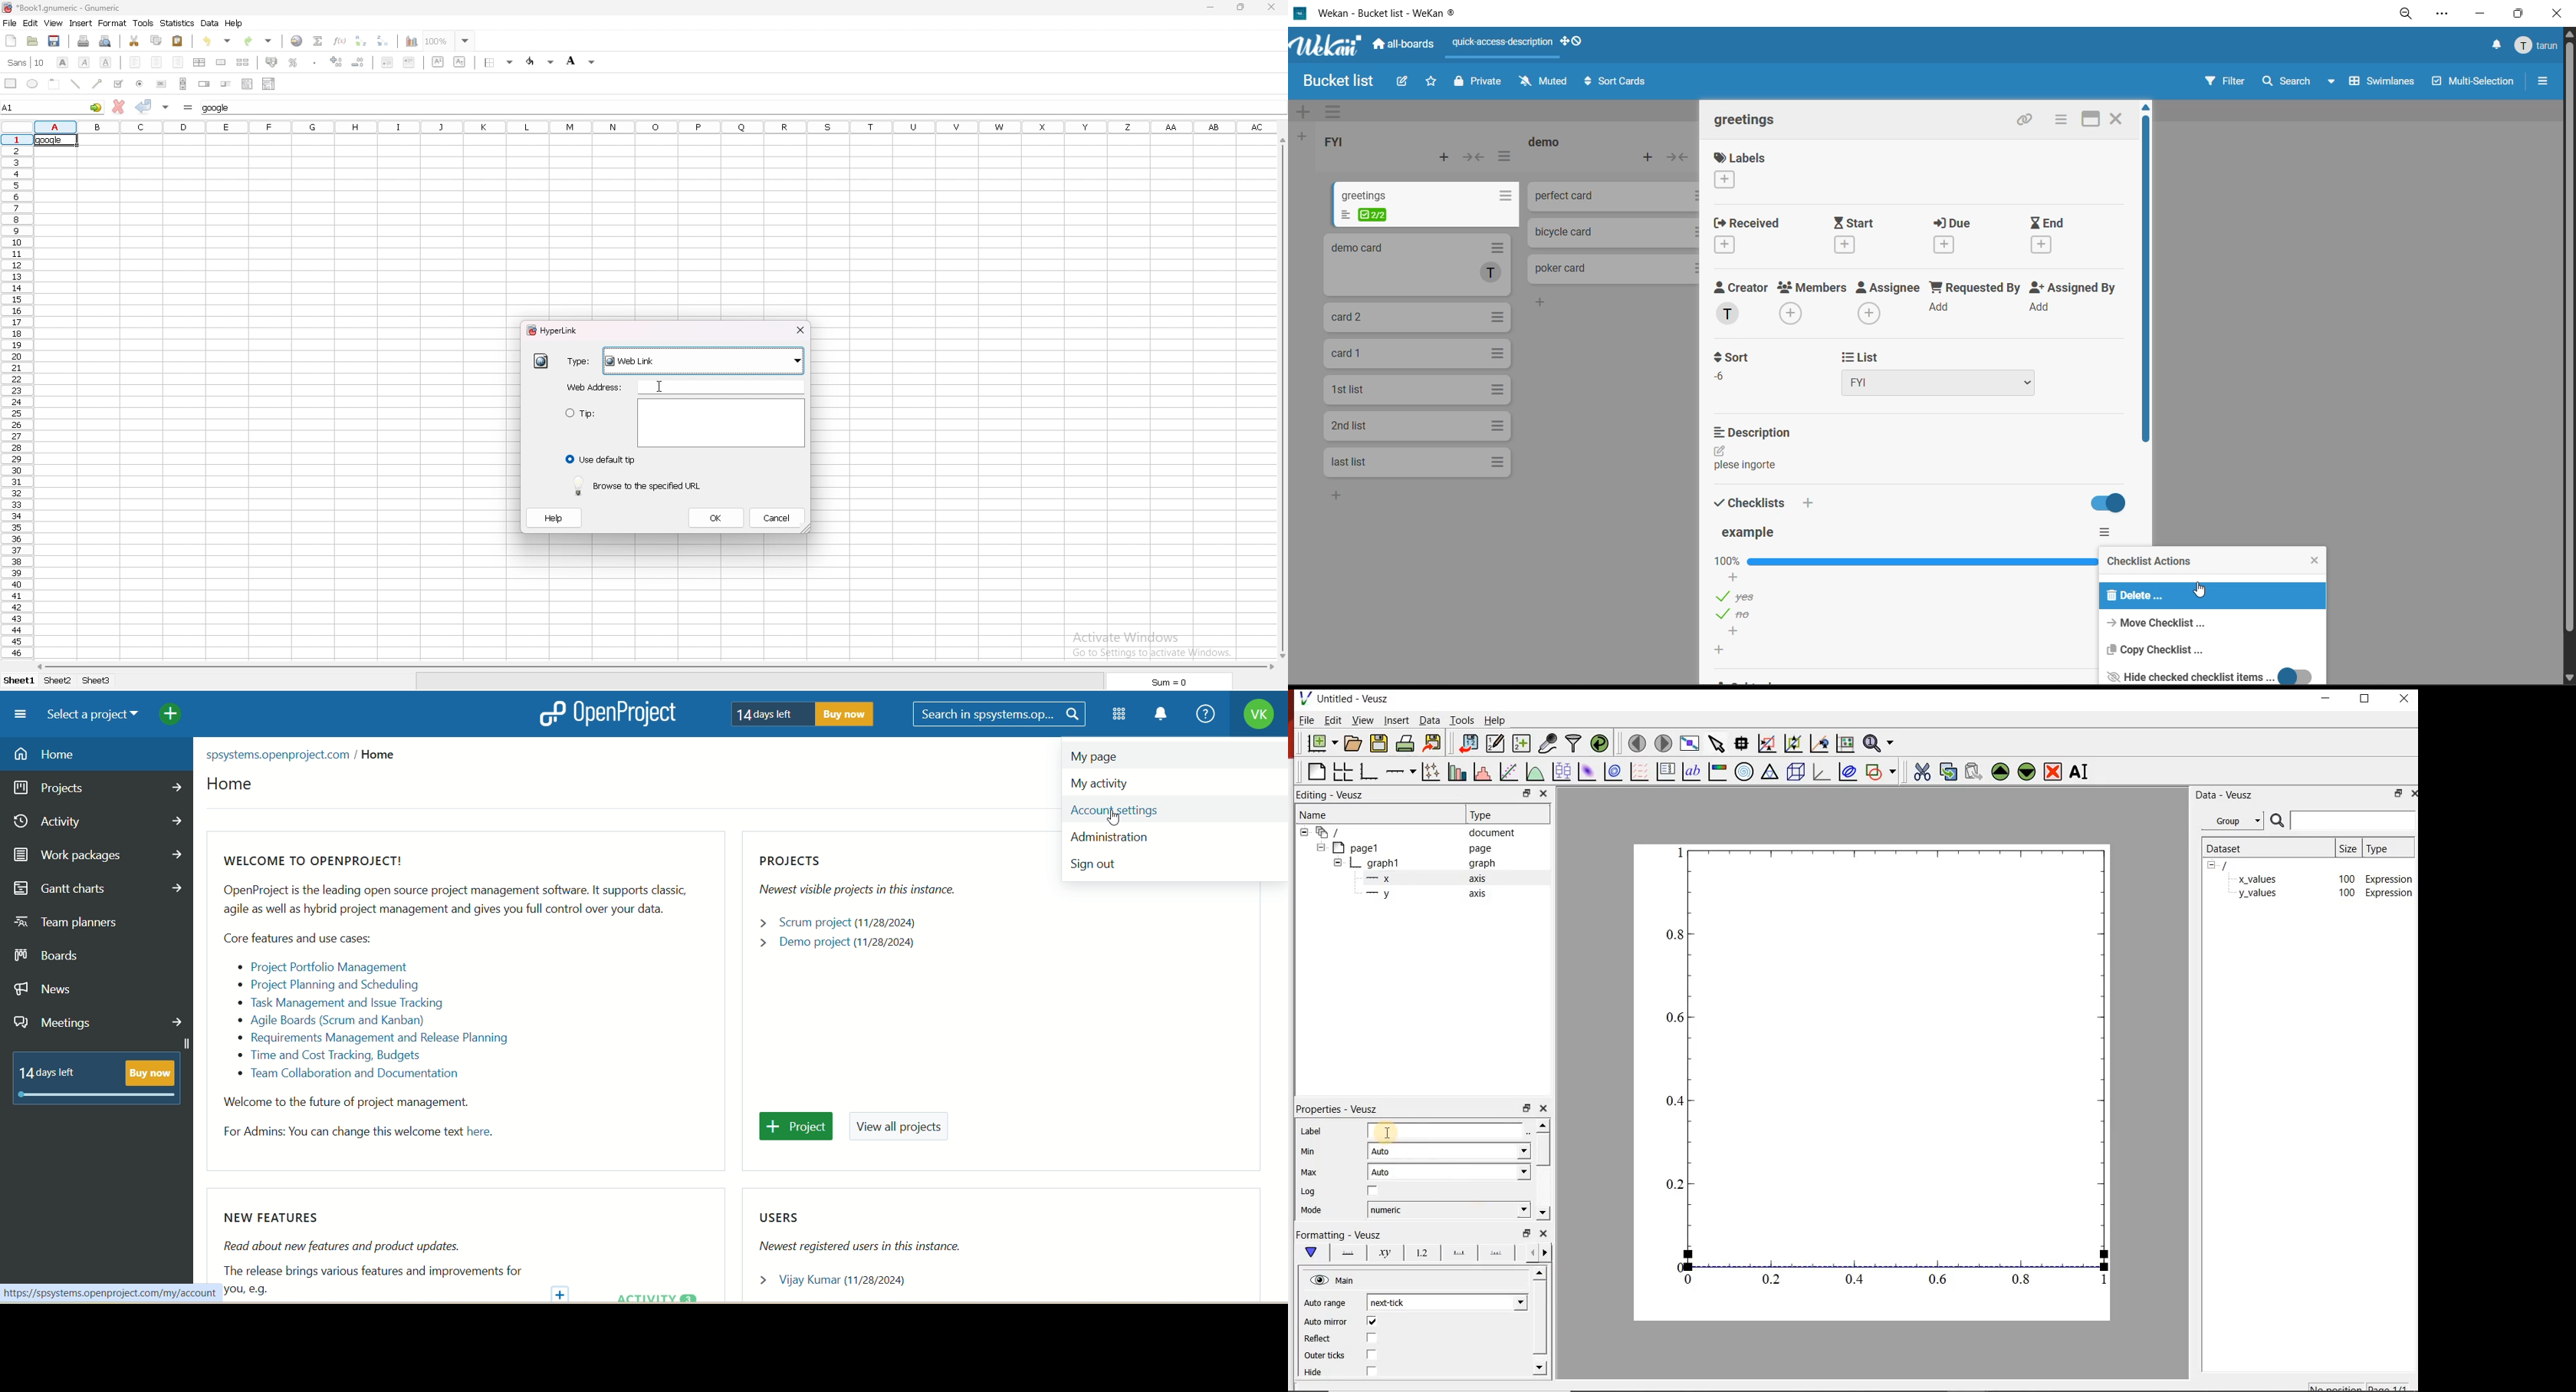  Describe the element at coordinates (1373, 1354) in the screenshot. I see `checkbox` at that location.